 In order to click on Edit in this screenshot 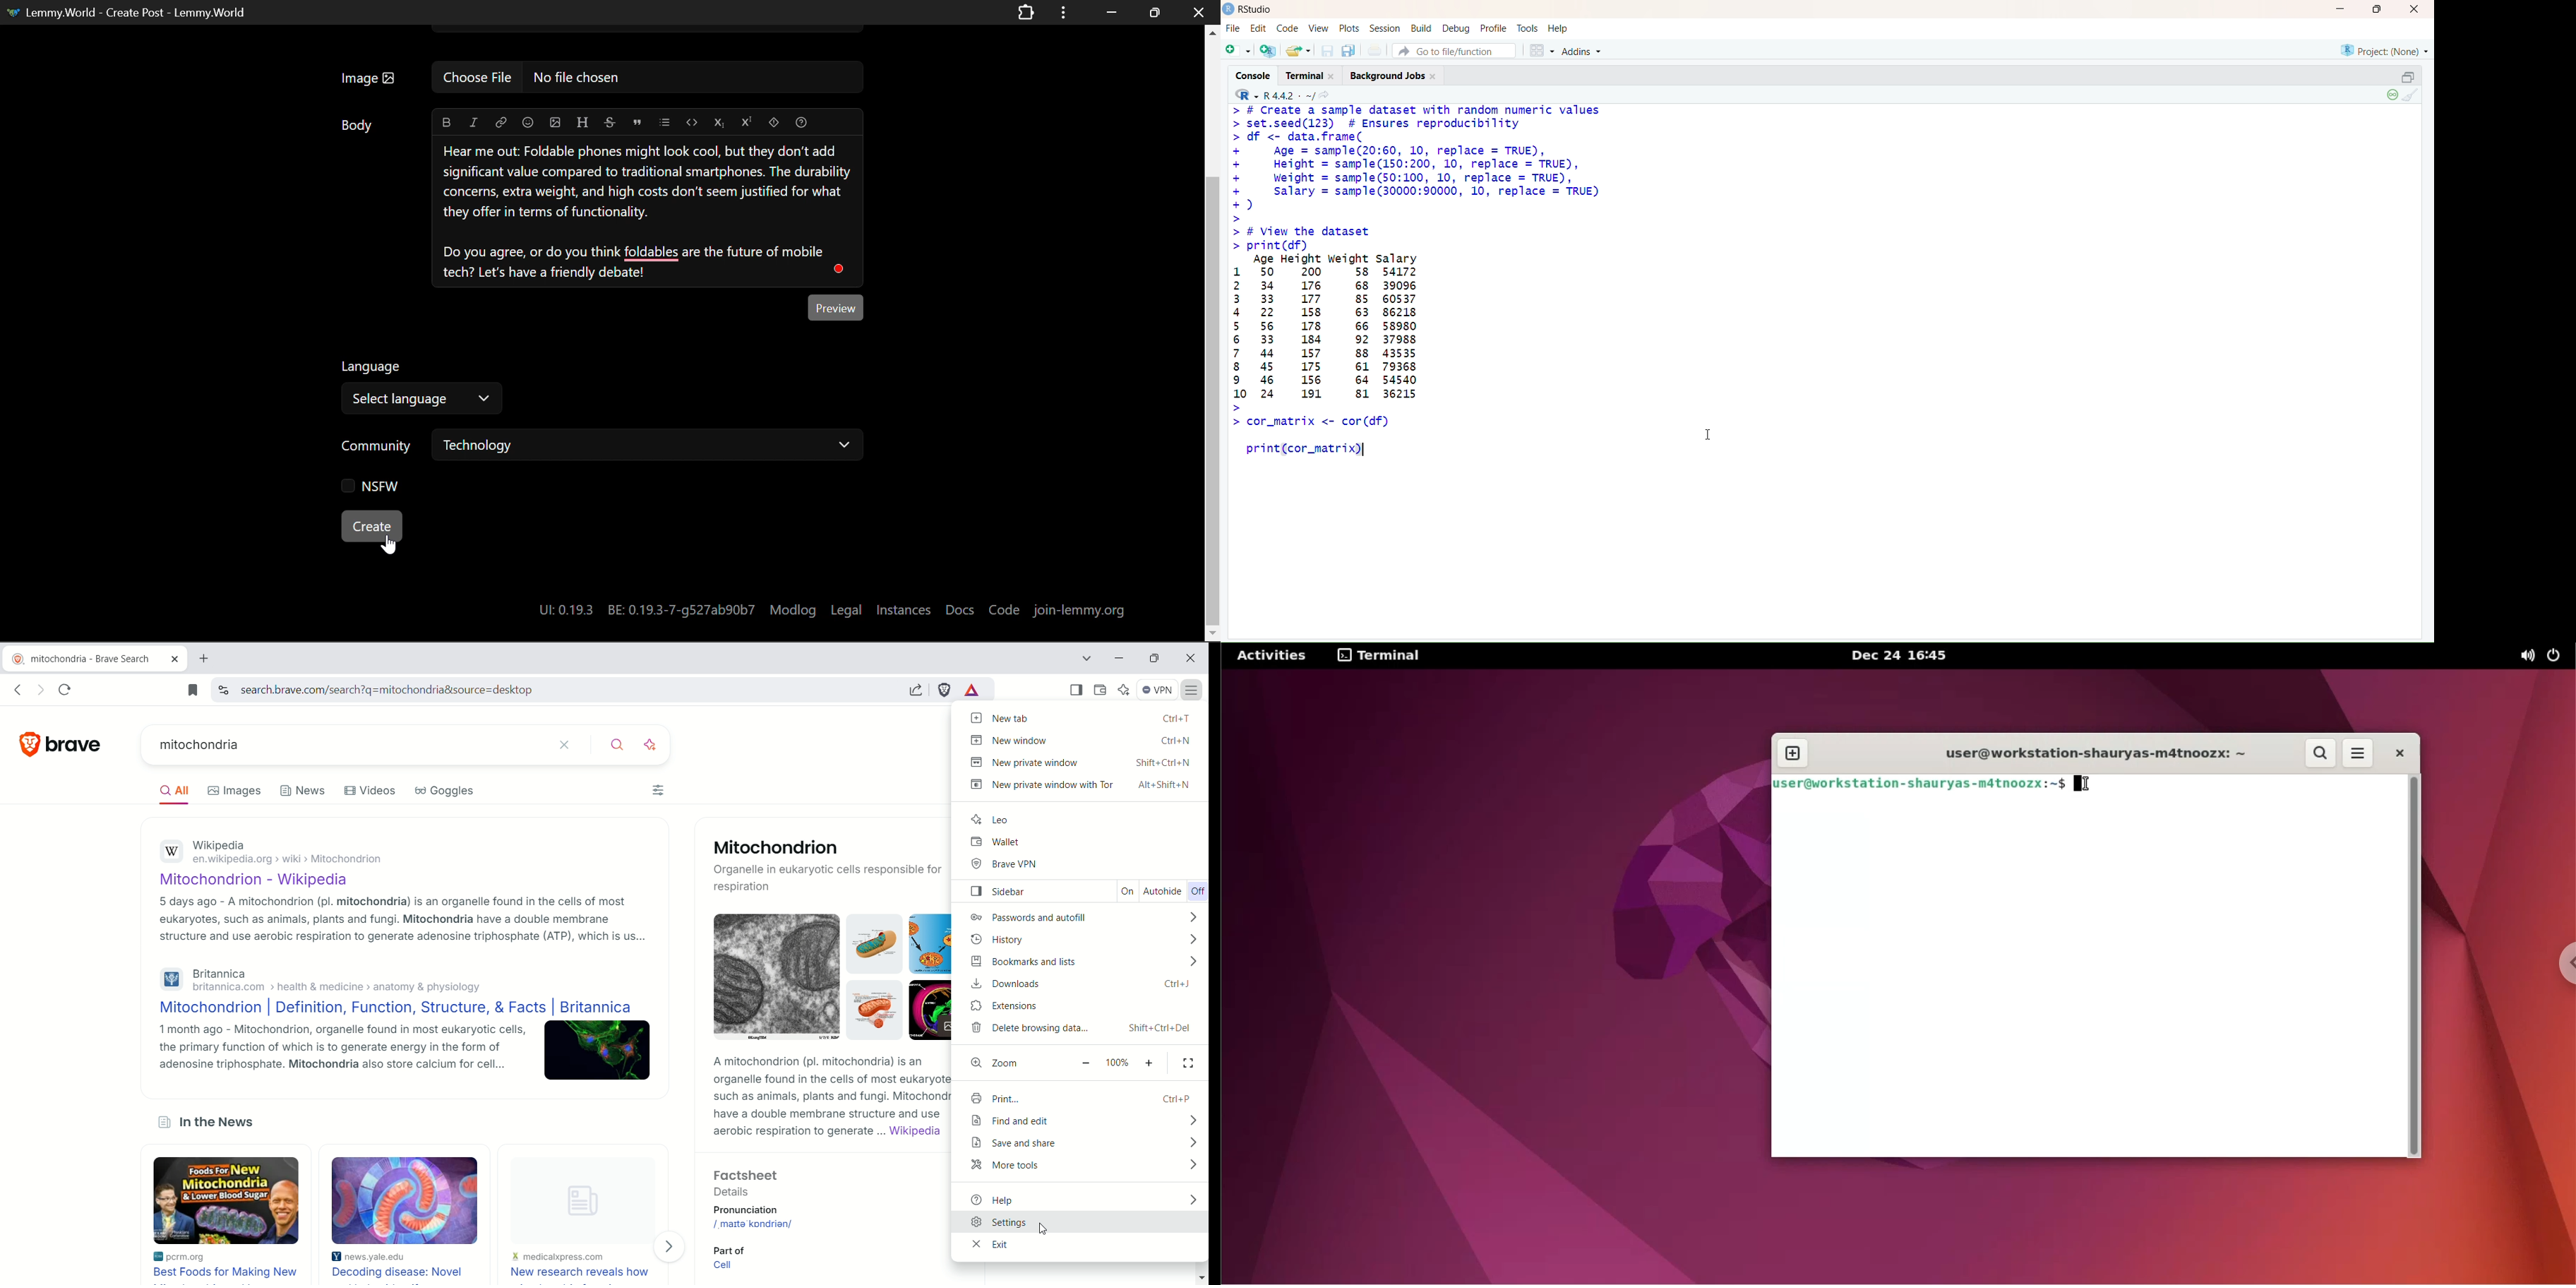, I will do `click(1259, 29)`.